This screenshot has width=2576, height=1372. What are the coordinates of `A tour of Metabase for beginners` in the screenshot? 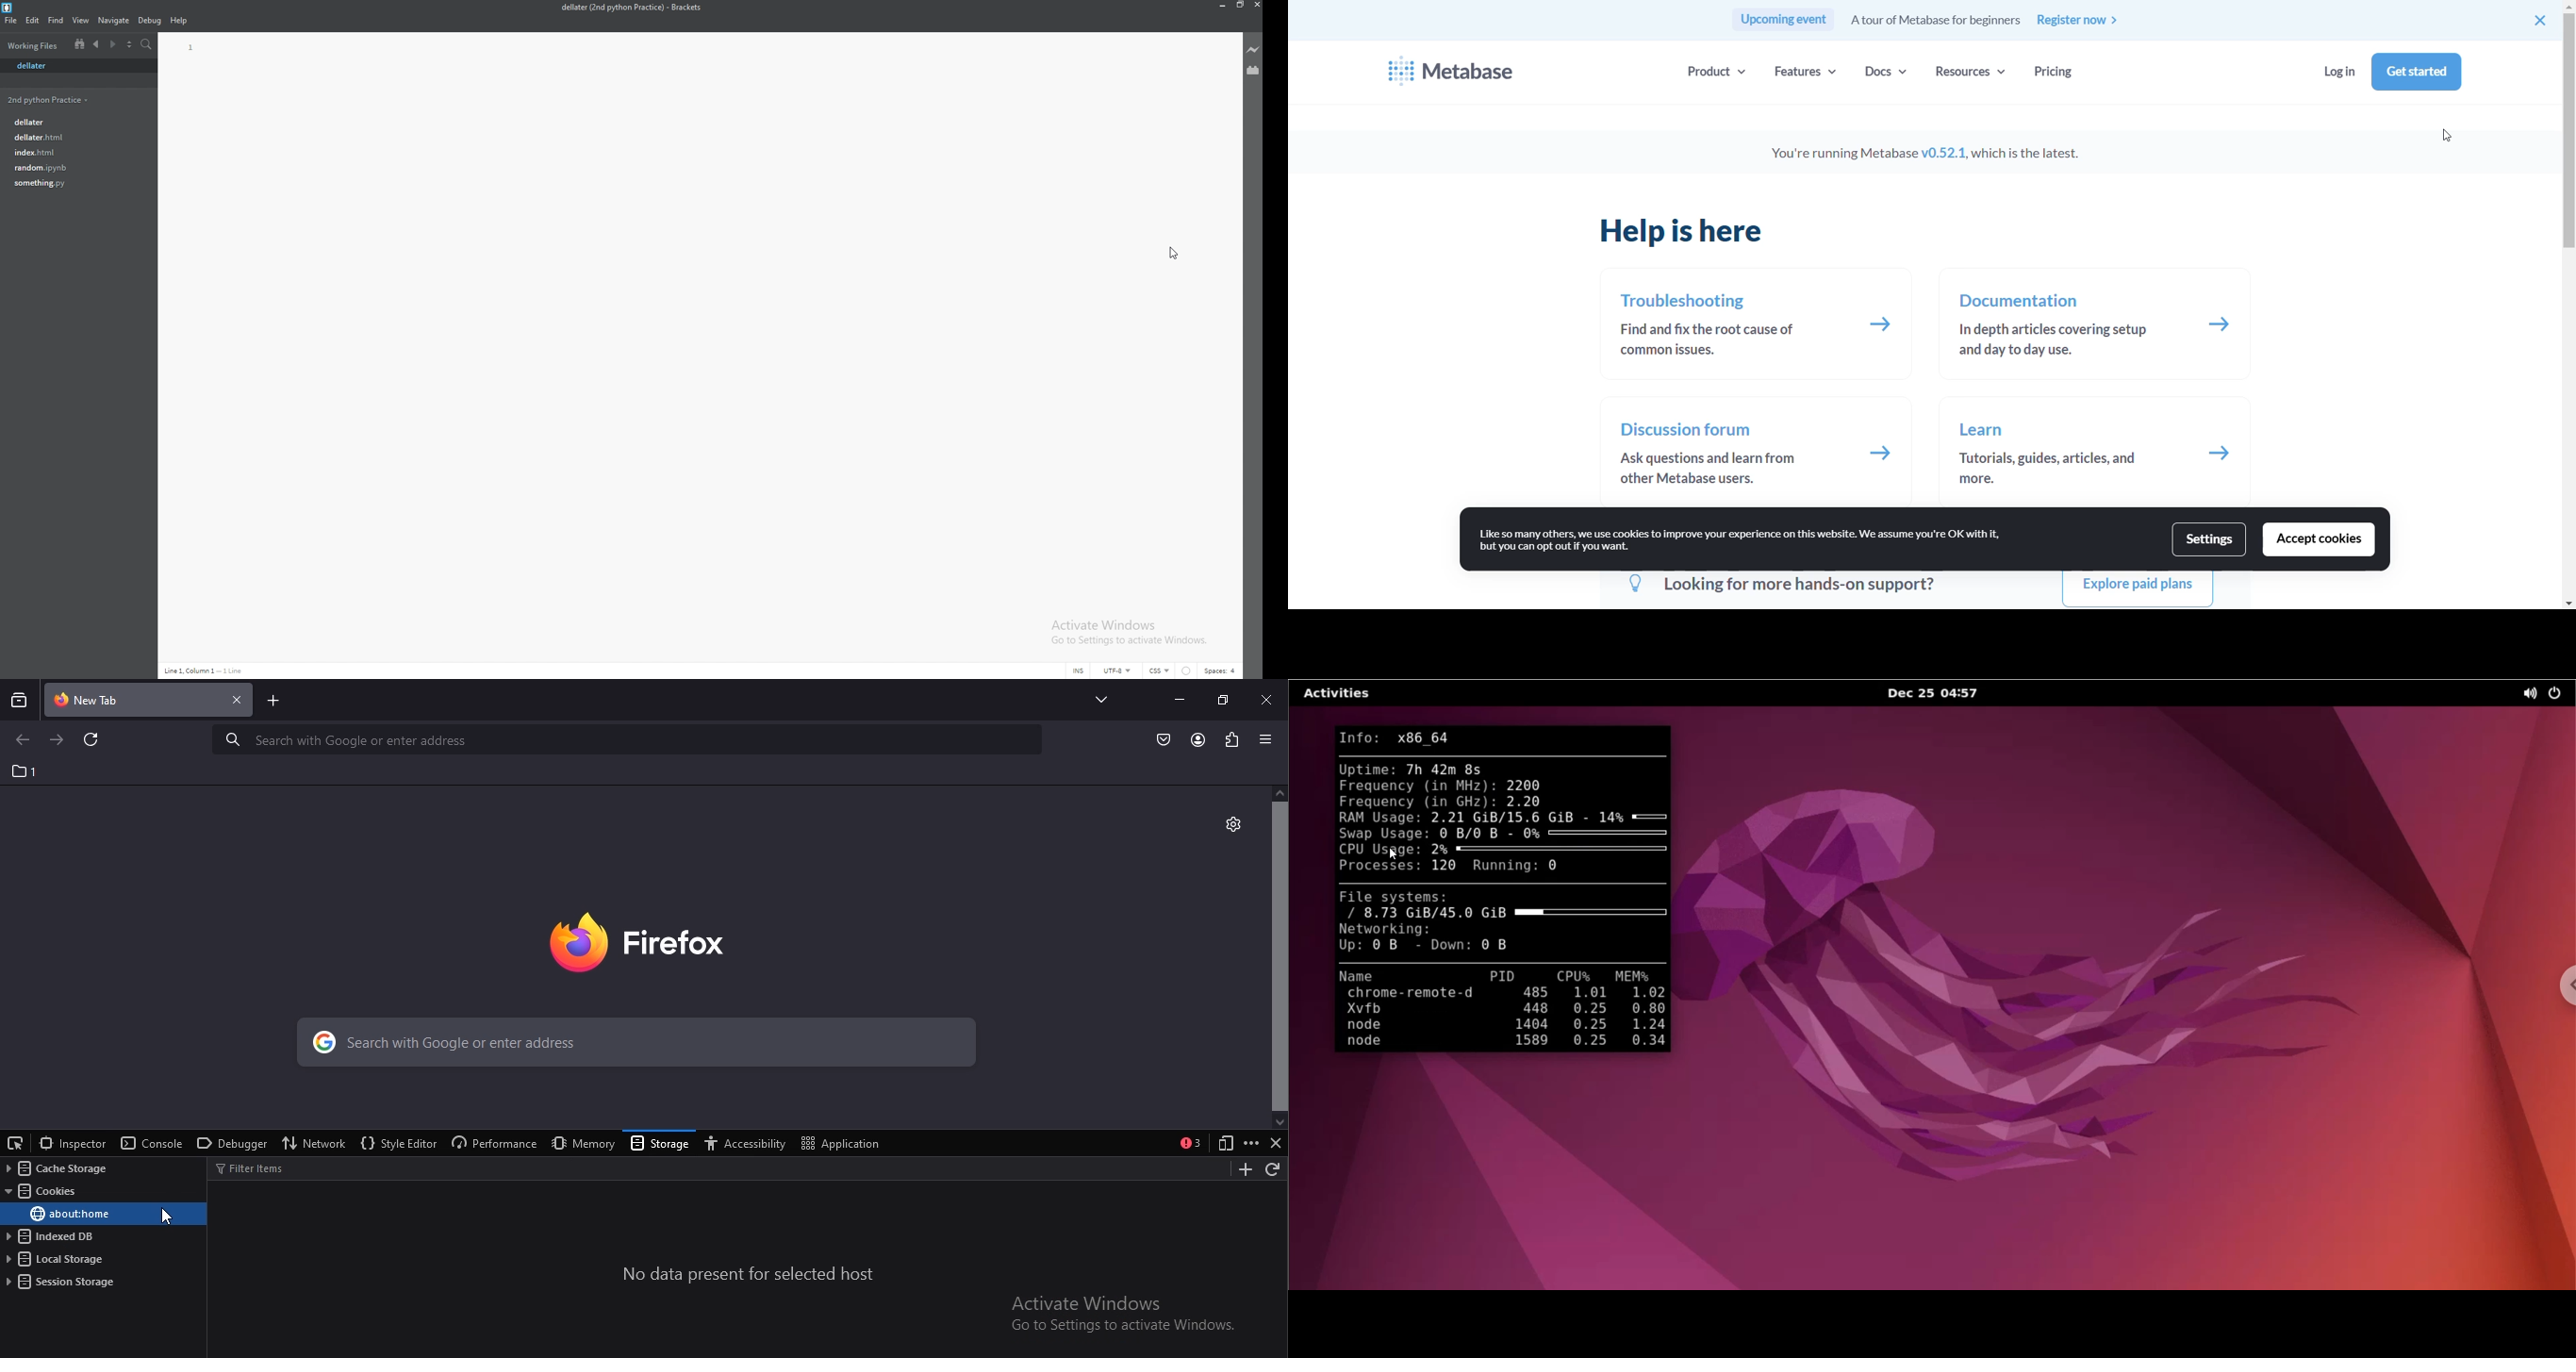 It's located at (1933, 20).